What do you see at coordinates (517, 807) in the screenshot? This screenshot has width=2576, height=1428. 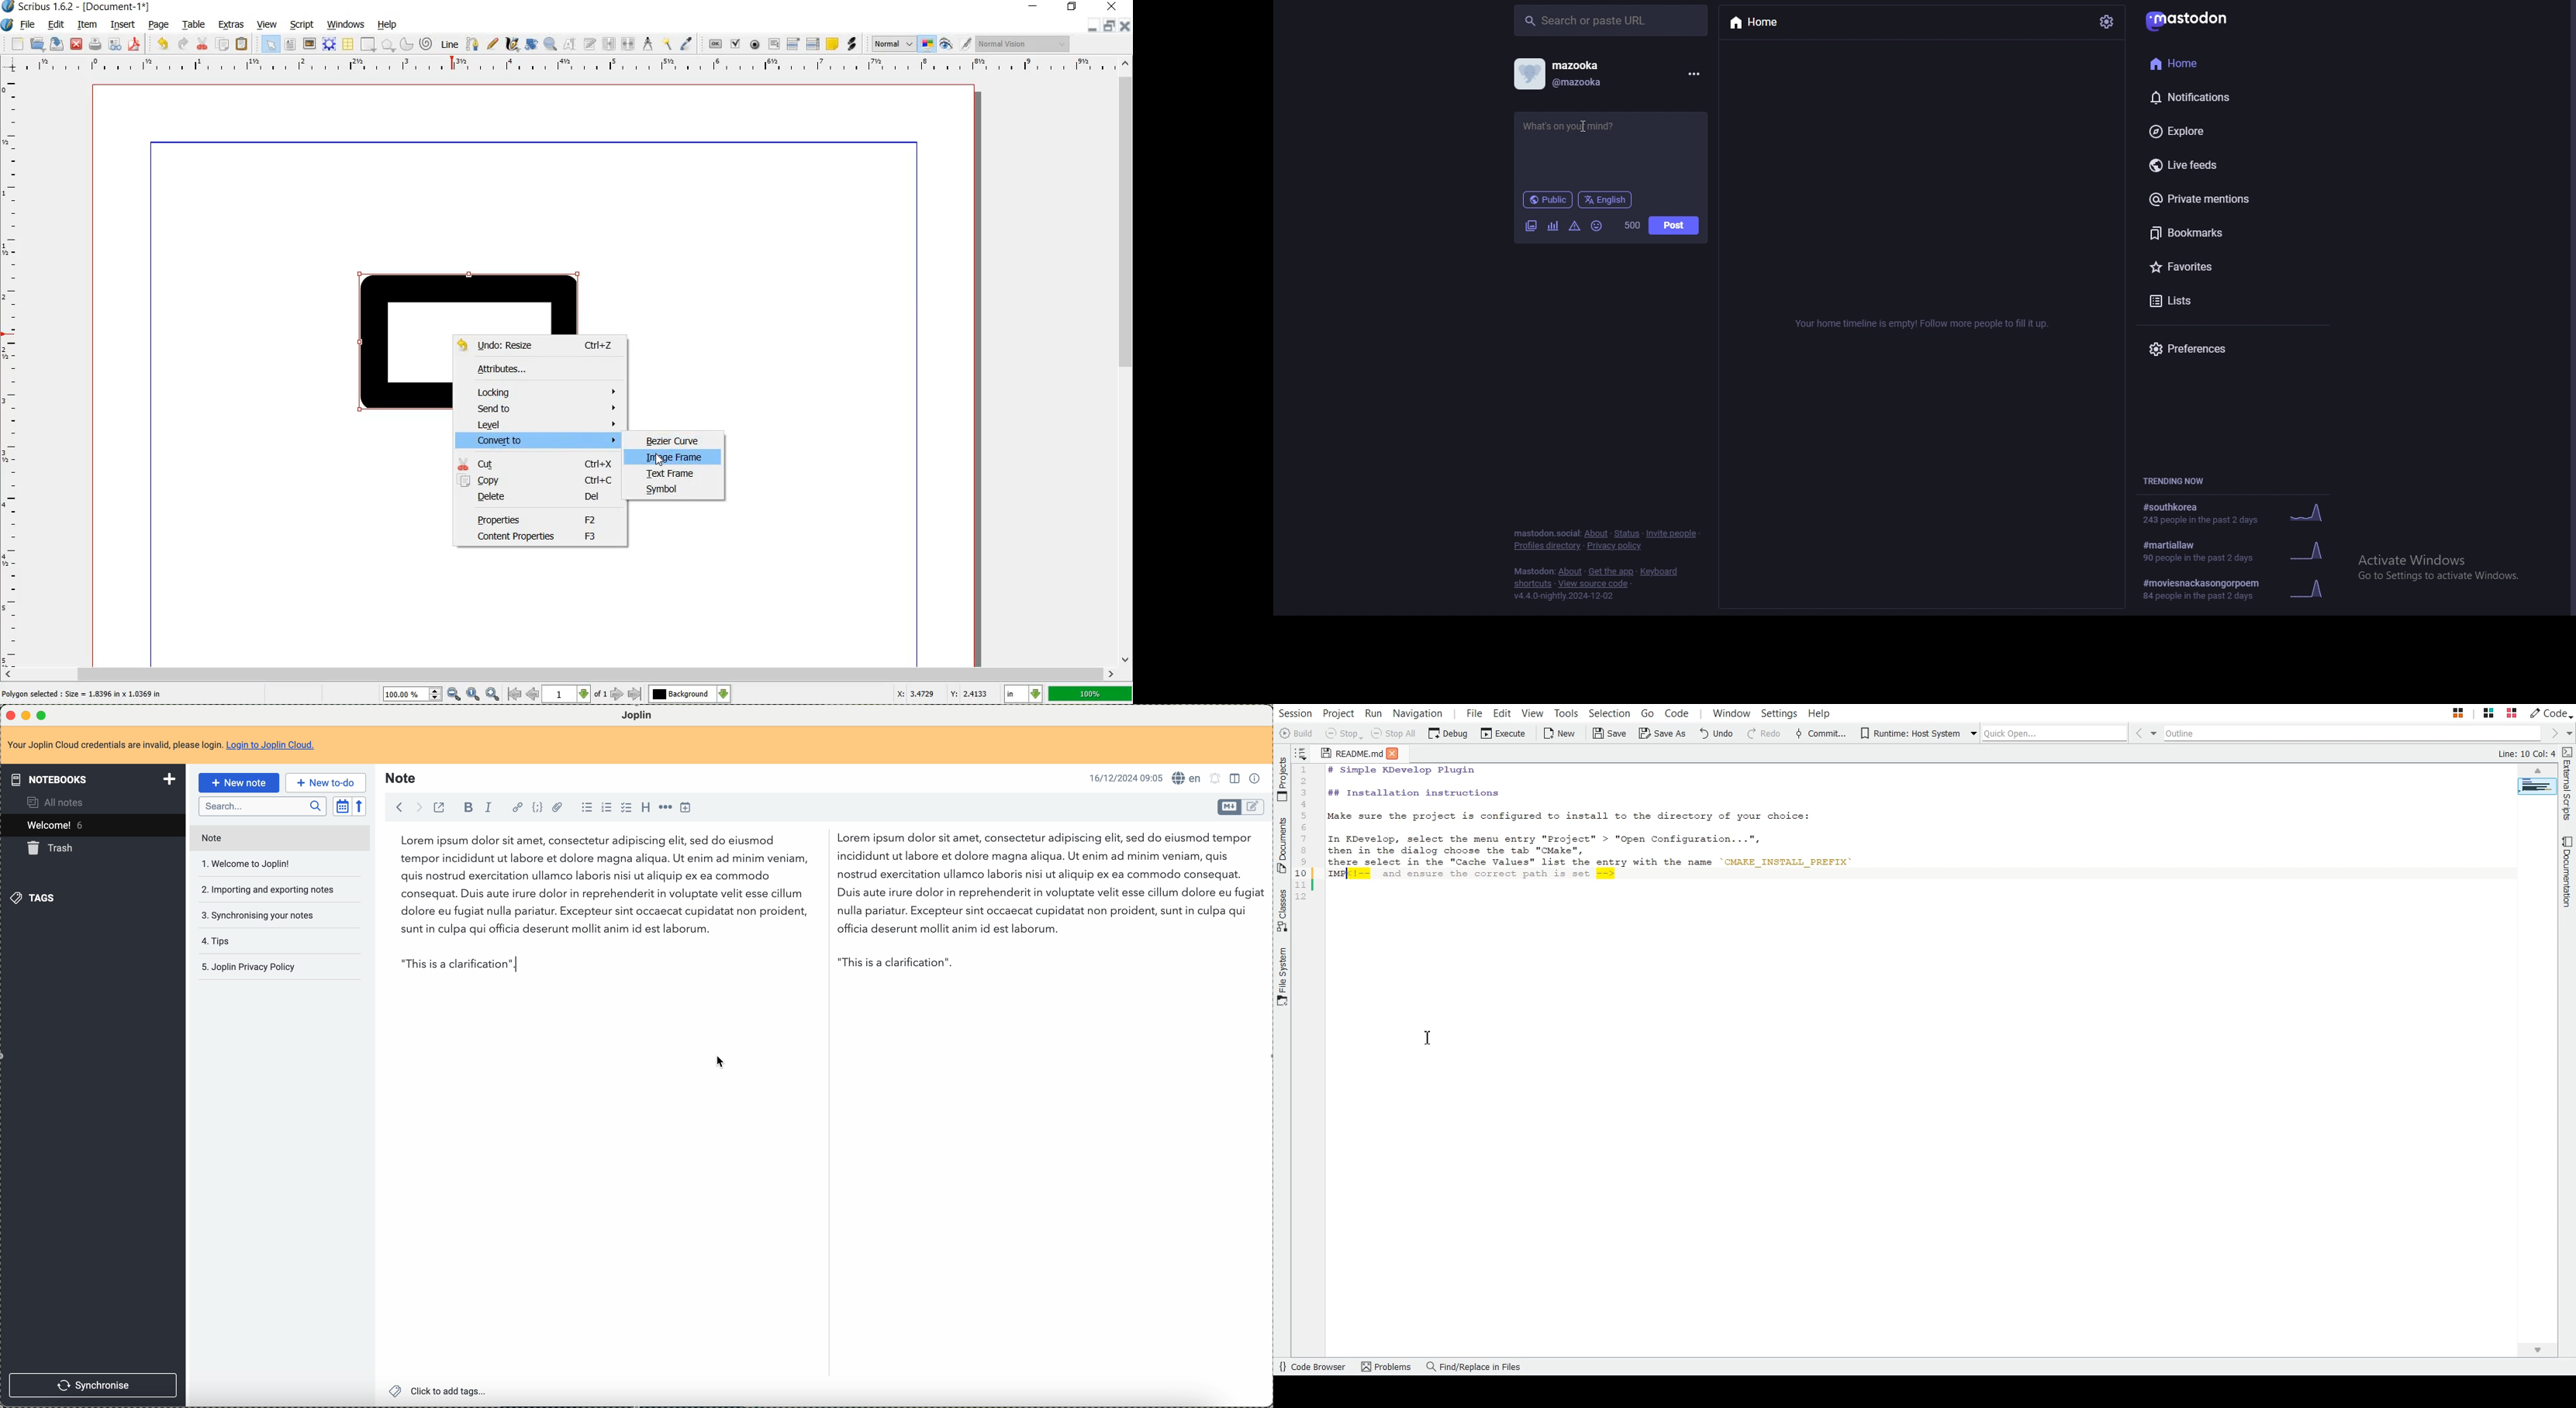 I see `hyperlink` at bounding box center [517, 807].